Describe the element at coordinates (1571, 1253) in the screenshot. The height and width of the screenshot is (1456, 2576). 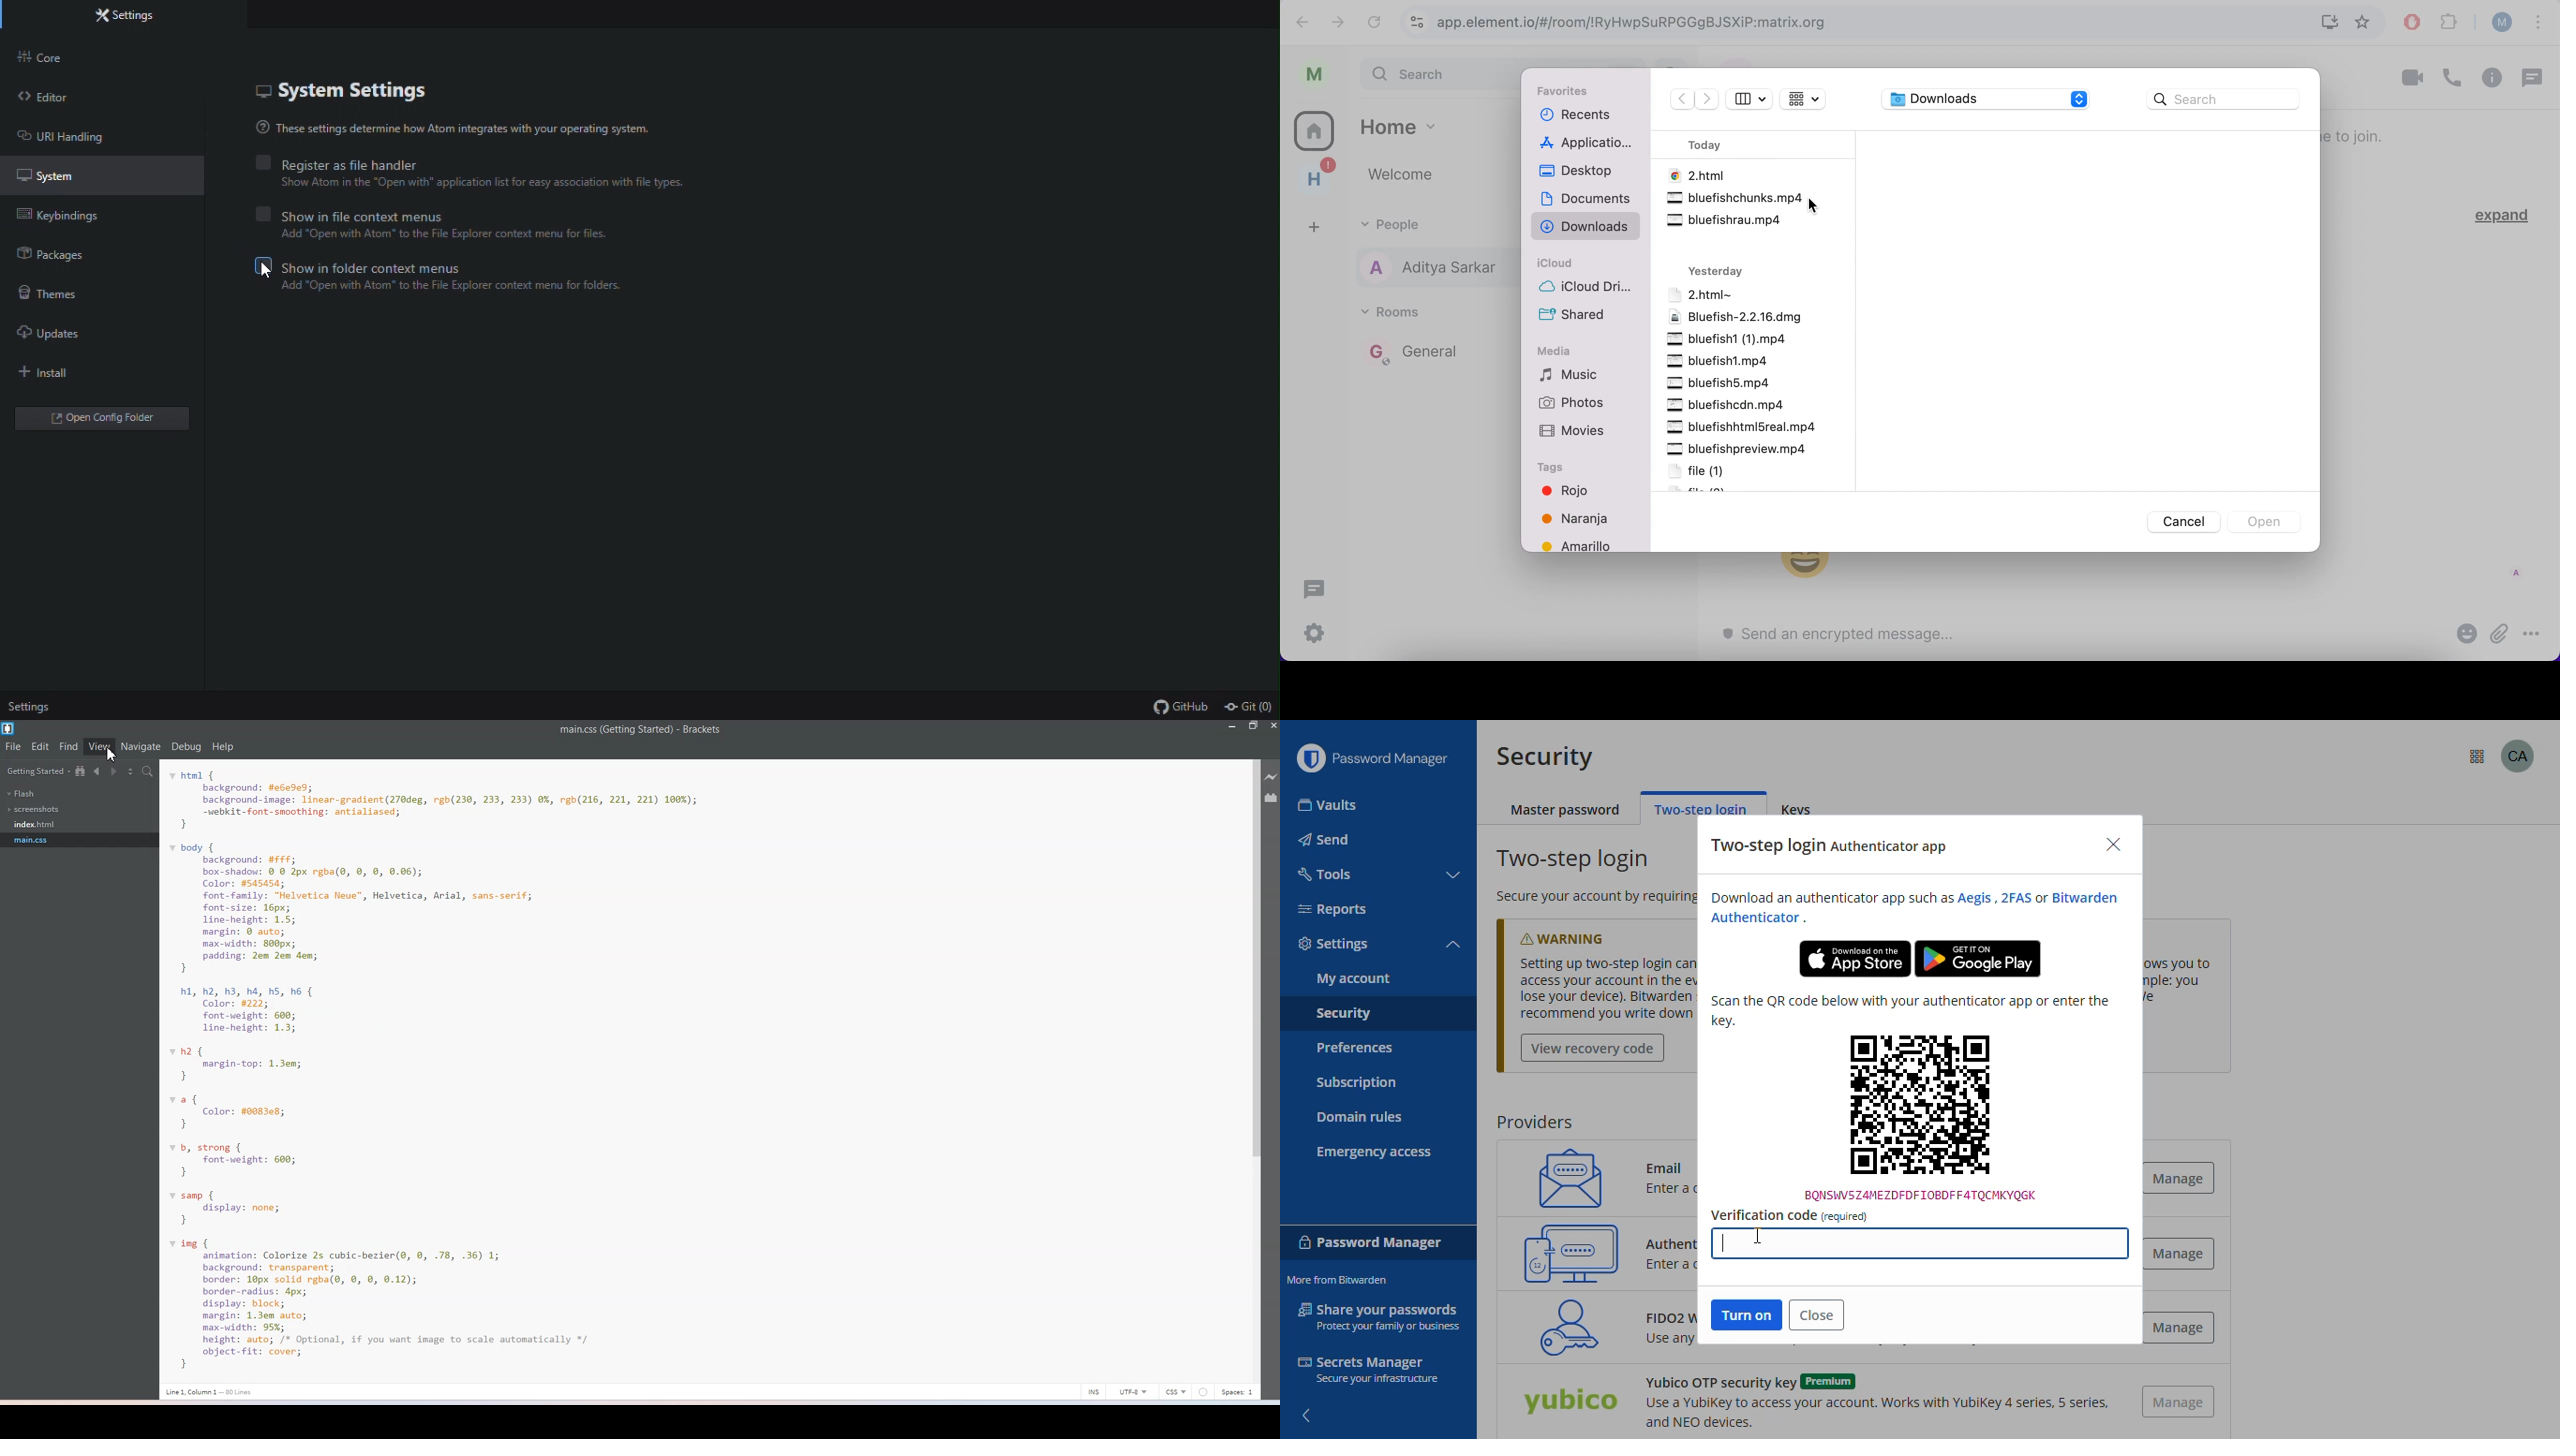
I see `authenticator app` at that location.